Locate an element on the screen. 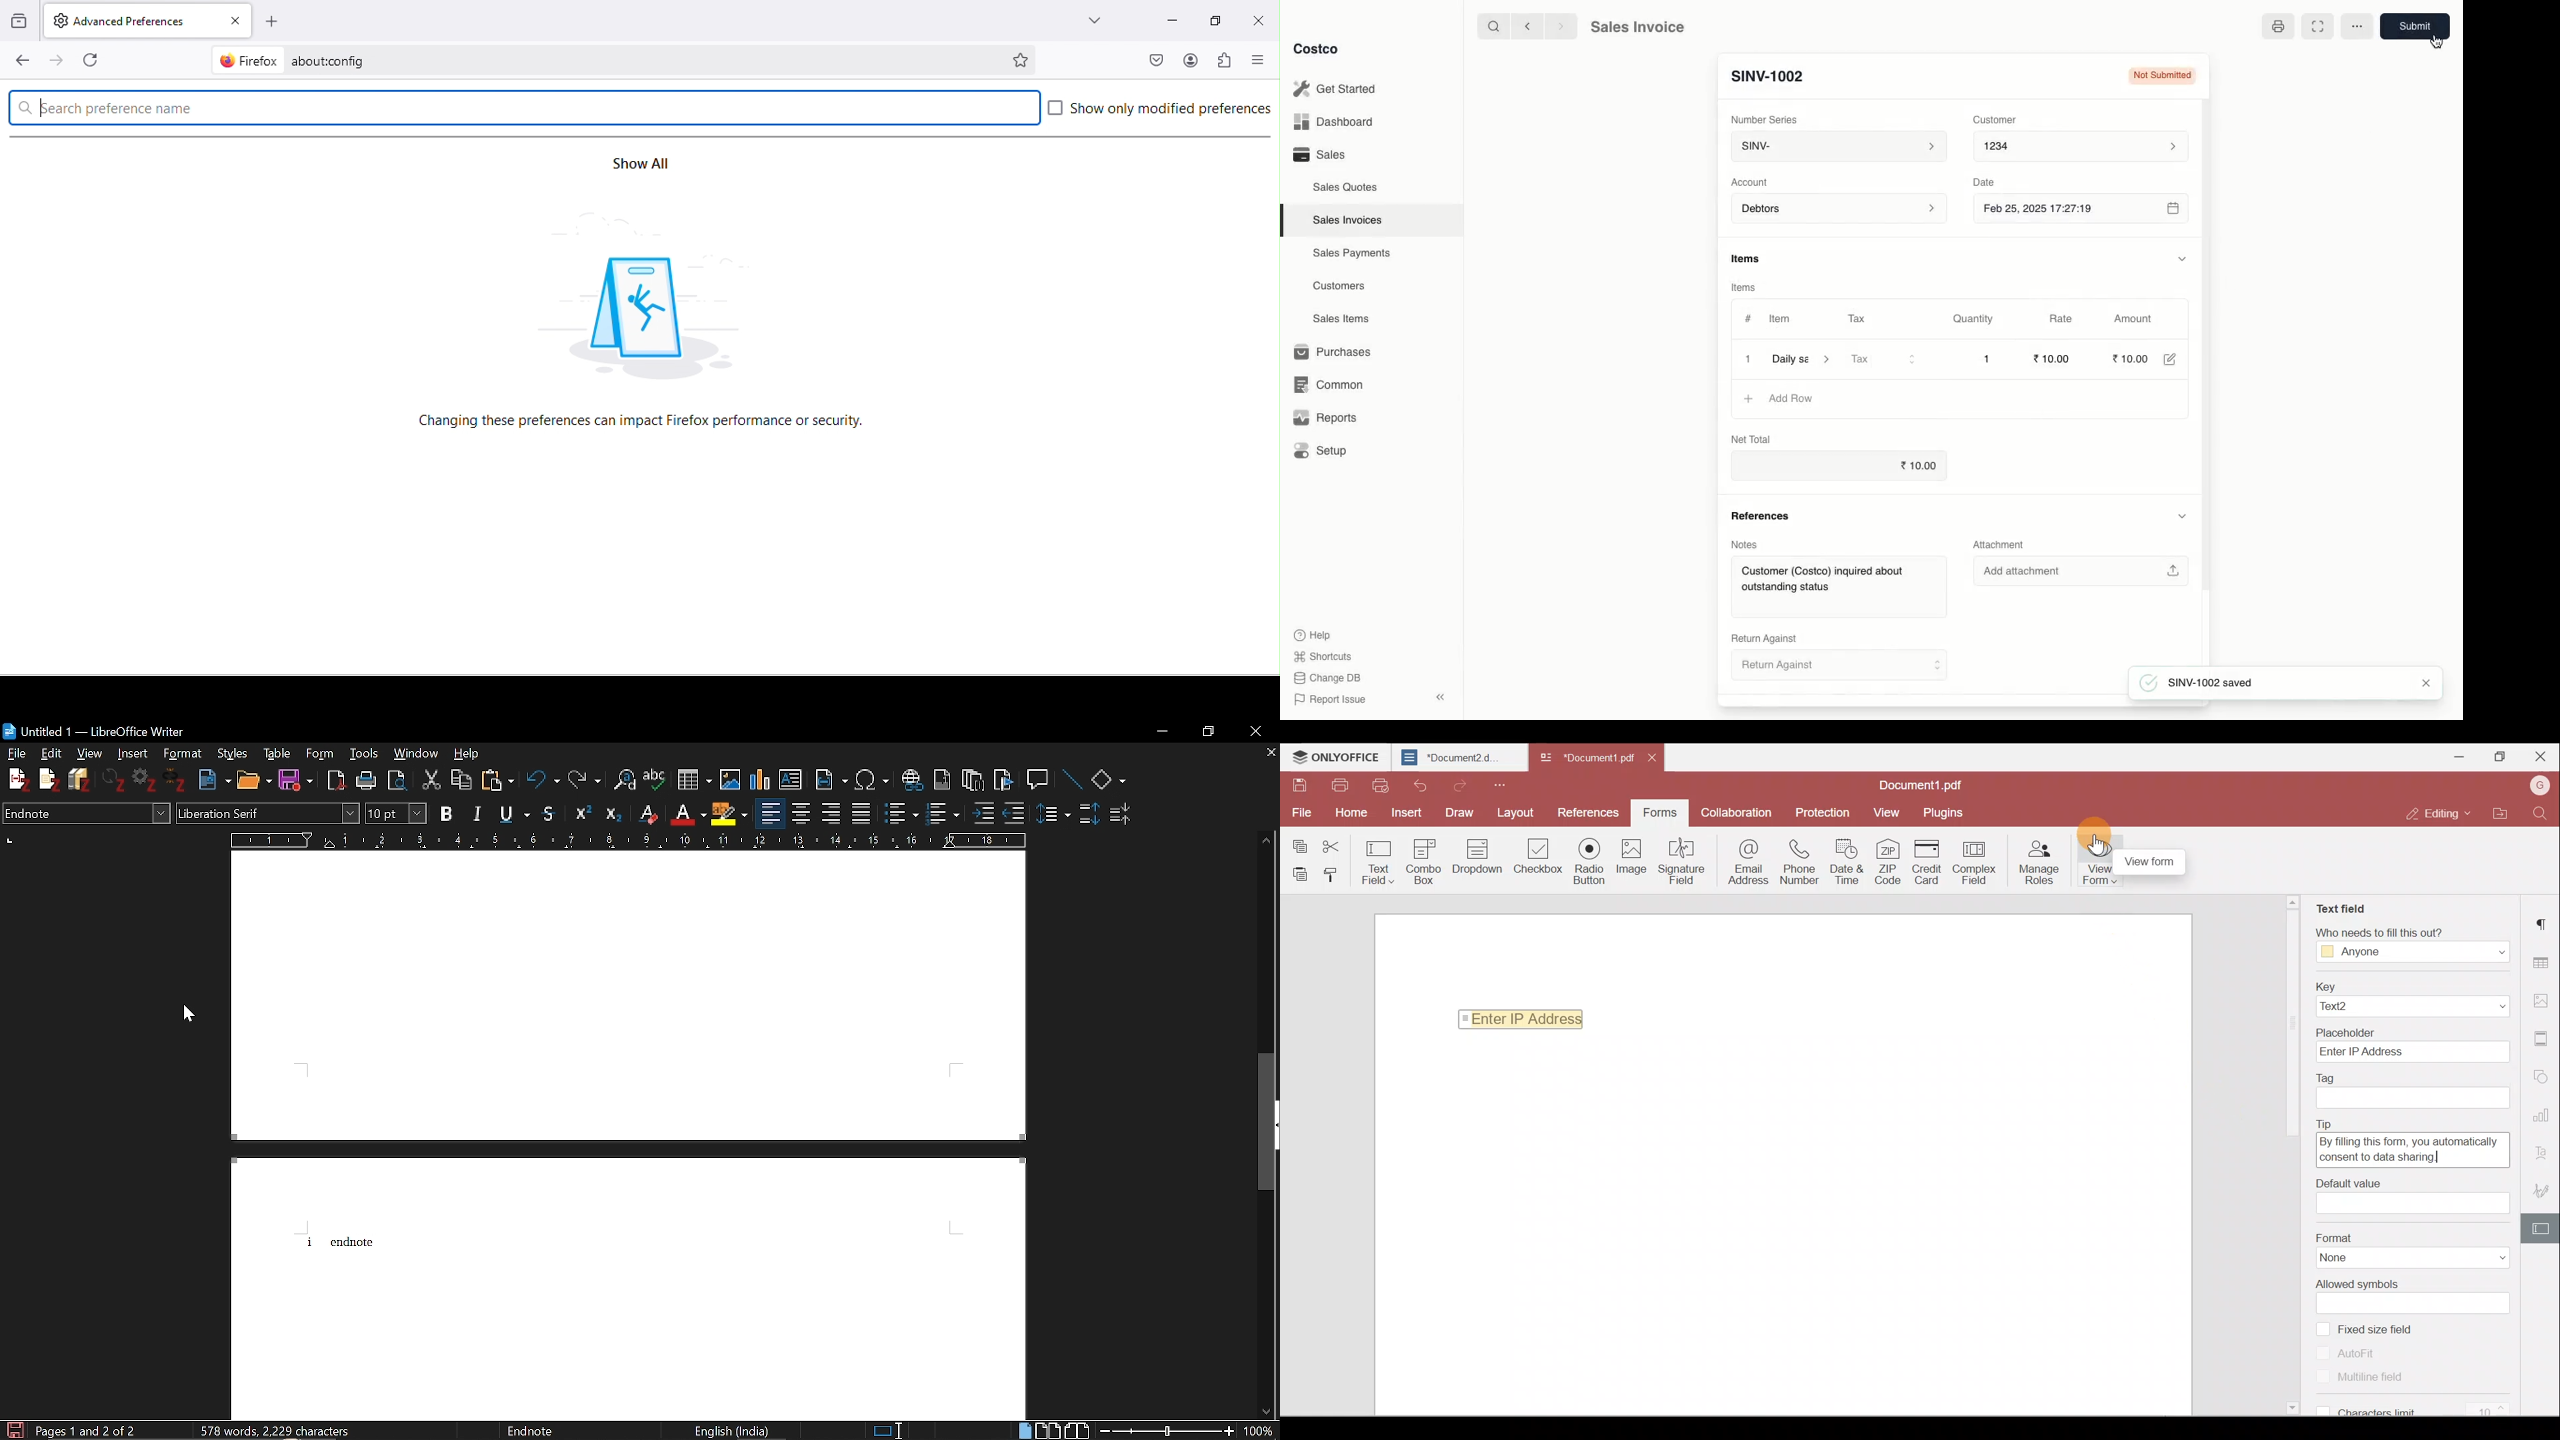 The height and width of the screenshot is (1456, 2576). Find and replace is located at coordinates (625, 782).